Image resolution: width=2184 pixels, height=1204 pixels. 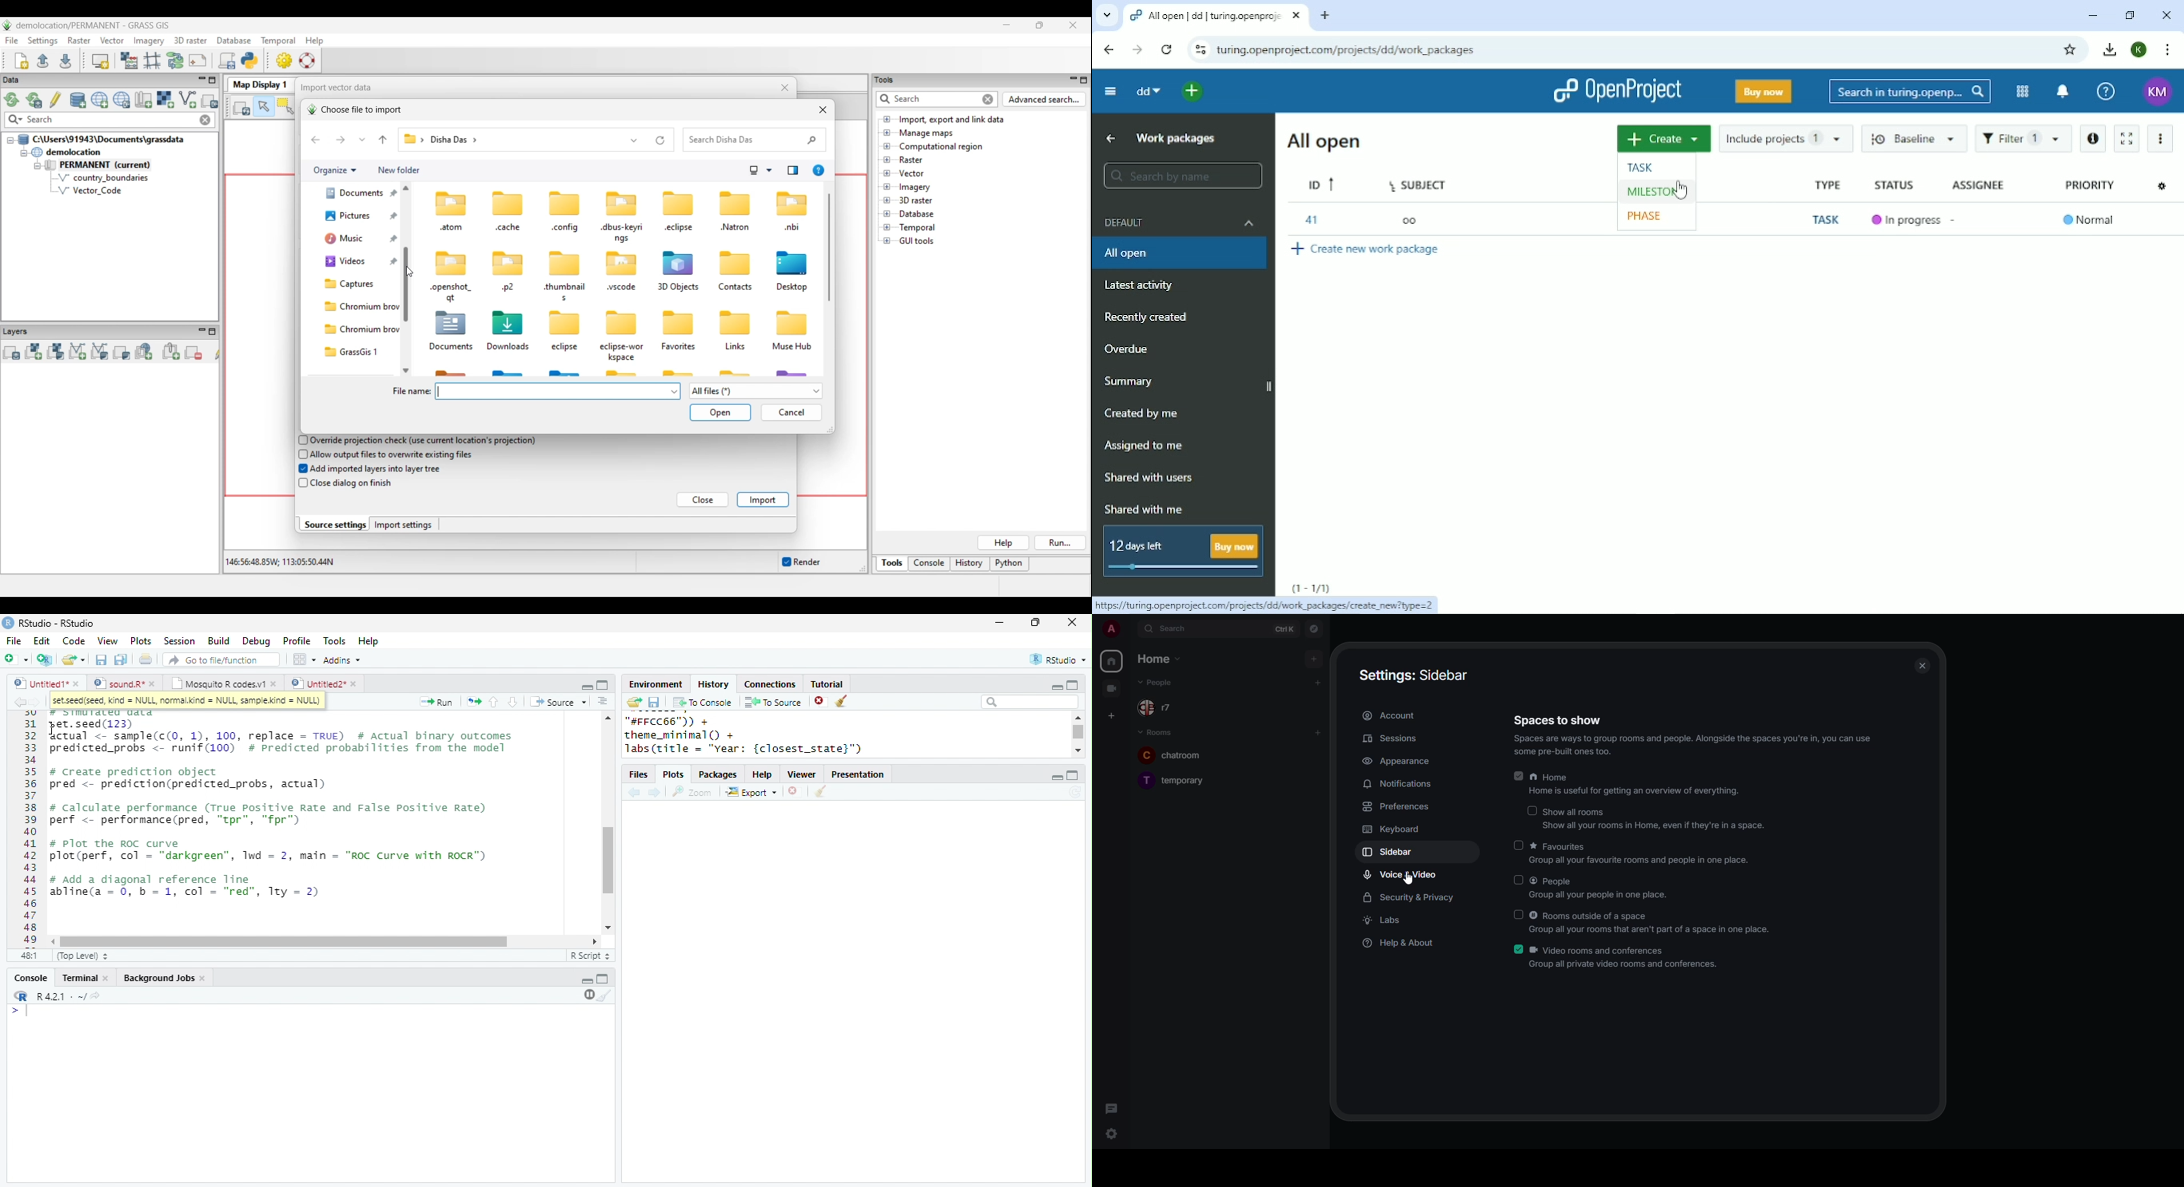 What do you see at coordinates (1399, 807) in the screenshot?
I see `preferences` at bounding box center [1399, 807].